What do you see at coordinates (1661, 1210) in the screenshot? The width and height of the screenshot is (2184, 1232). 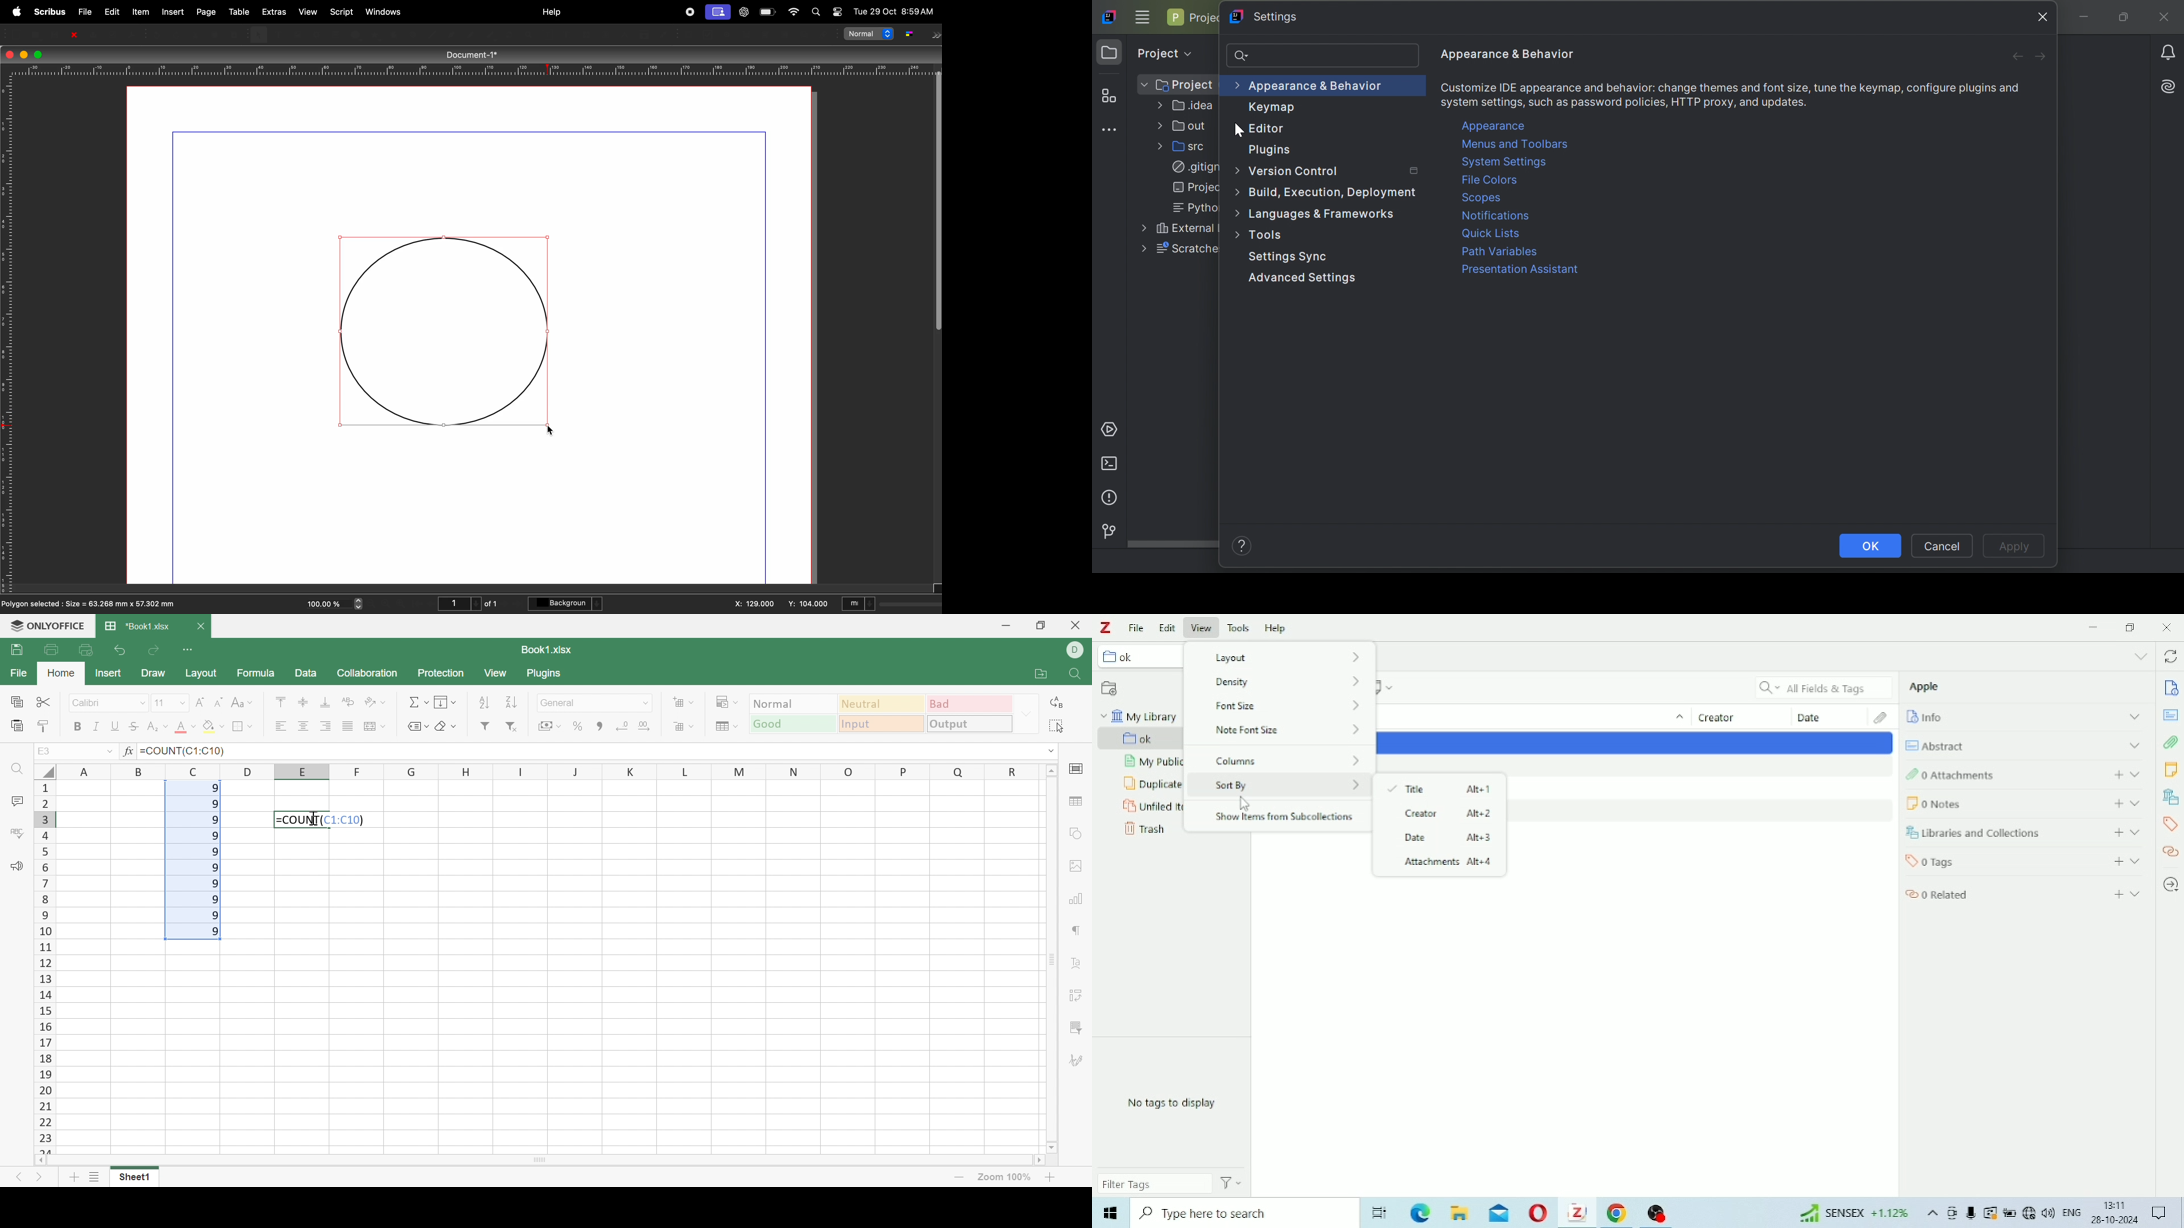 I see `App` at bounding box center [1661, 1210].